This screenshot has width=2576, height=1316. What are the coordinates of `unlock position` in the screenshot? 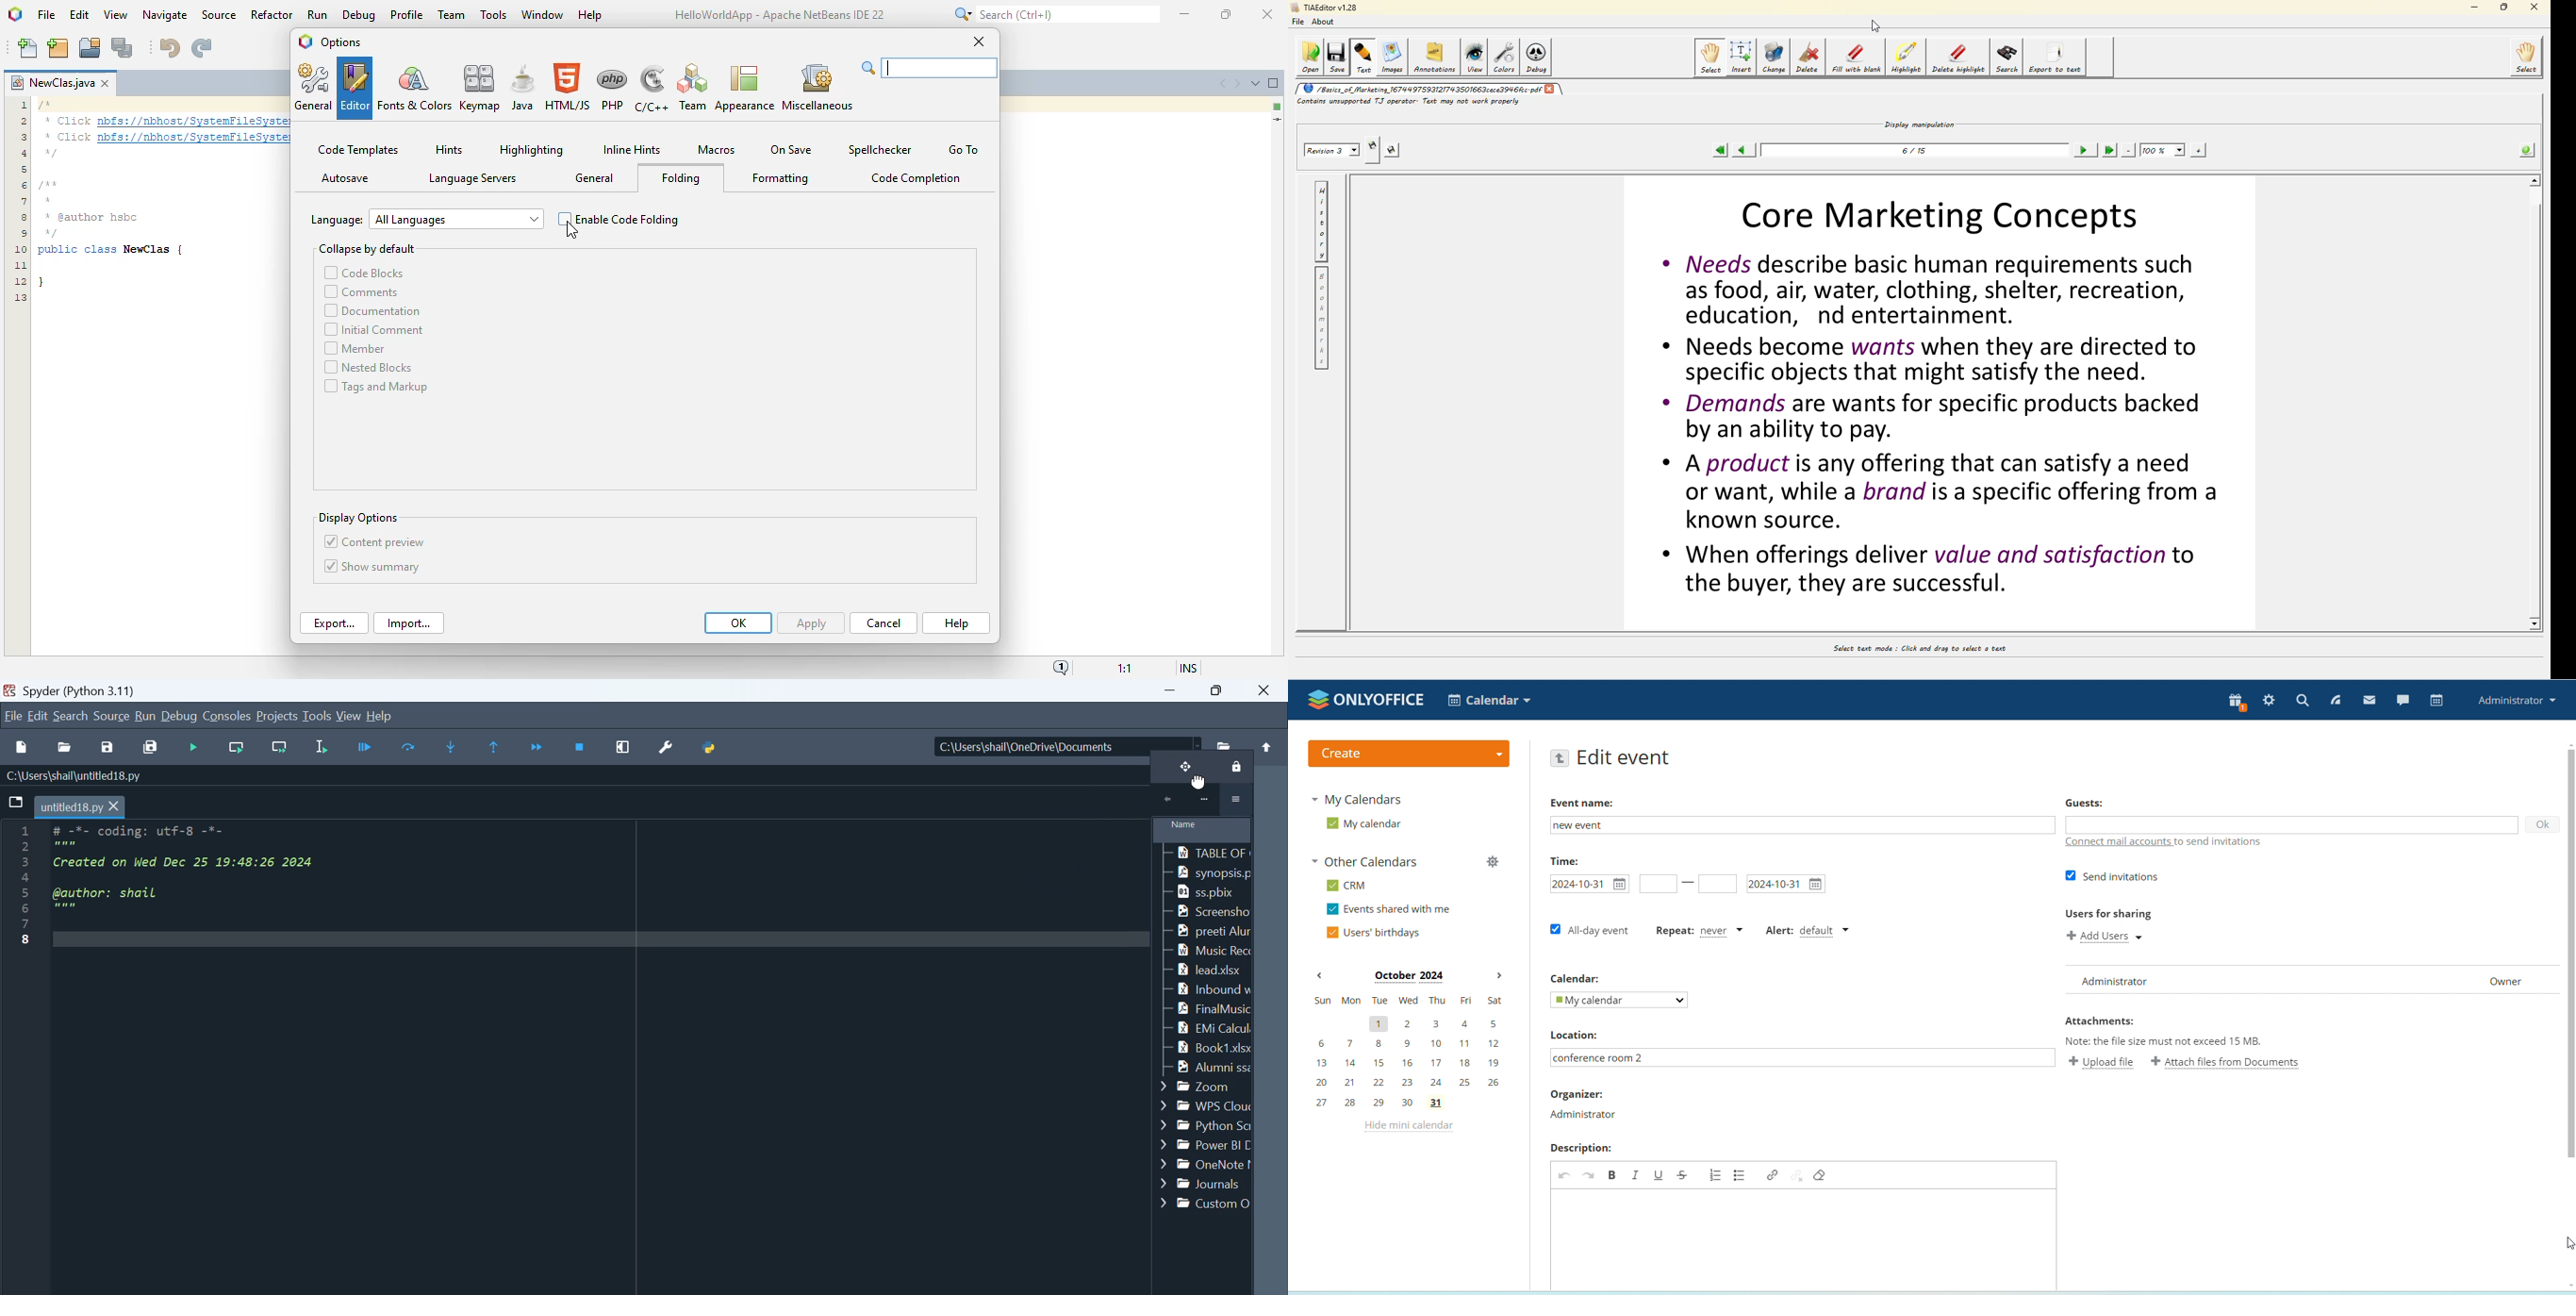 It's located at (1180, 768).